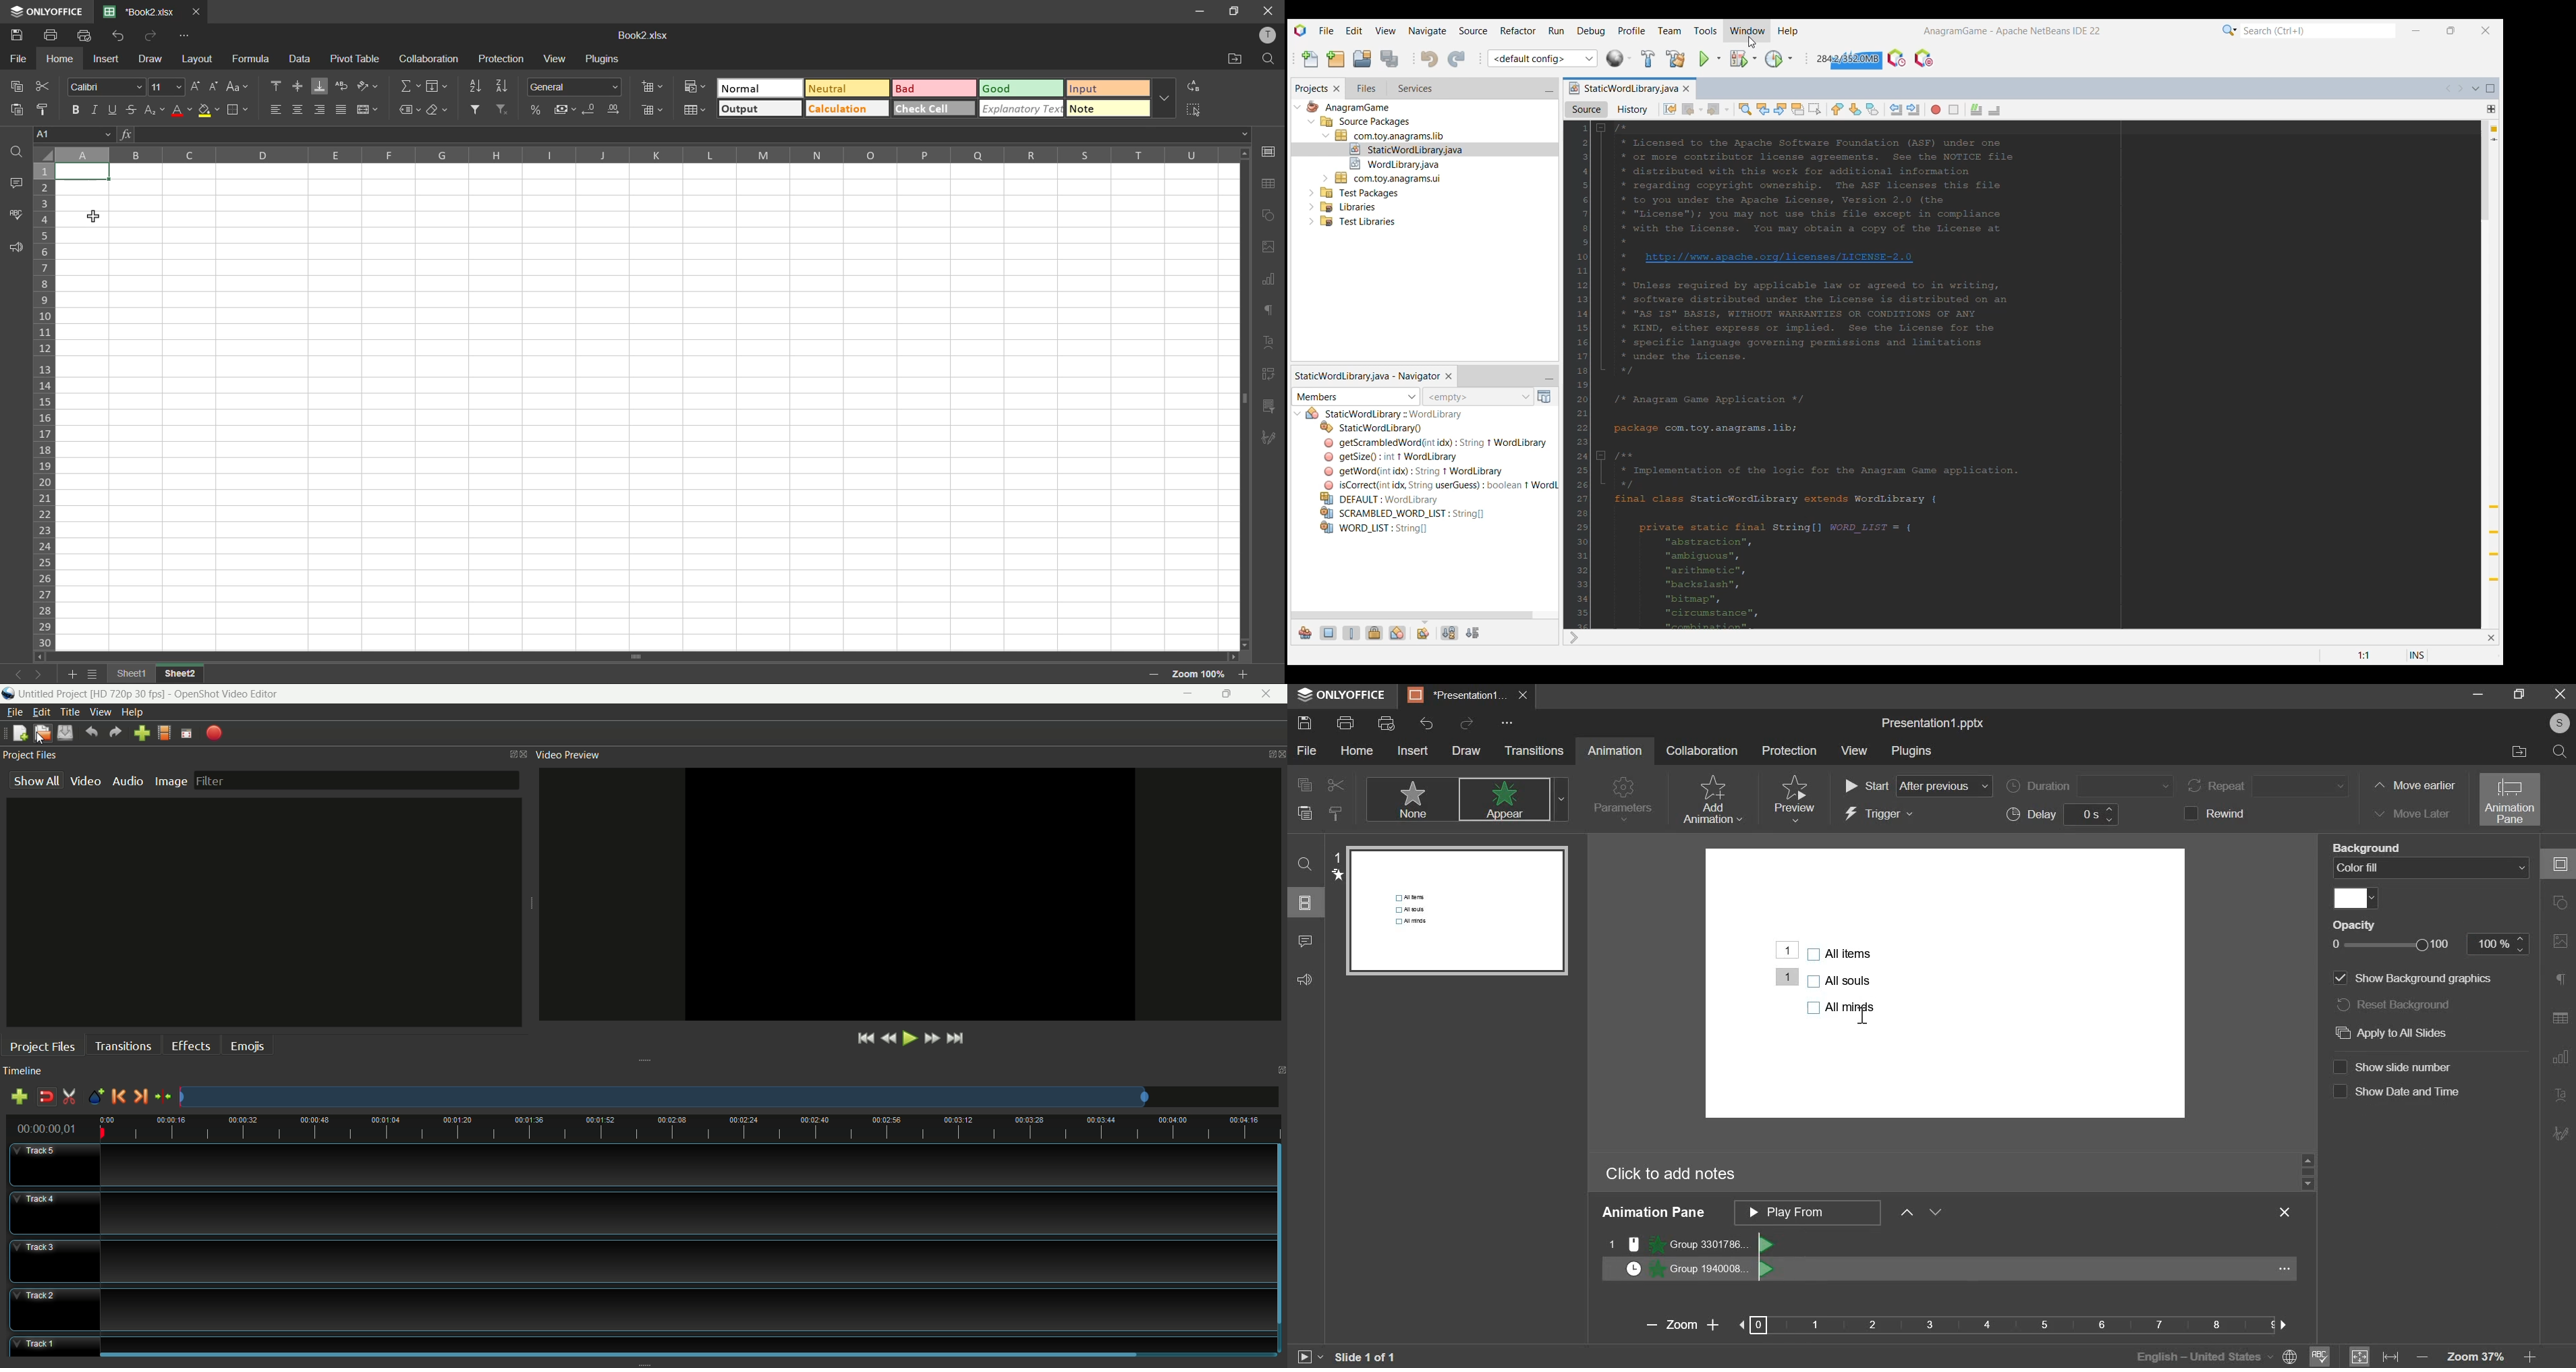 This screenshot has height=1372, width=2576. Describe the element at coordinates (19, 35) in the screenshot. I see `save` at that location.